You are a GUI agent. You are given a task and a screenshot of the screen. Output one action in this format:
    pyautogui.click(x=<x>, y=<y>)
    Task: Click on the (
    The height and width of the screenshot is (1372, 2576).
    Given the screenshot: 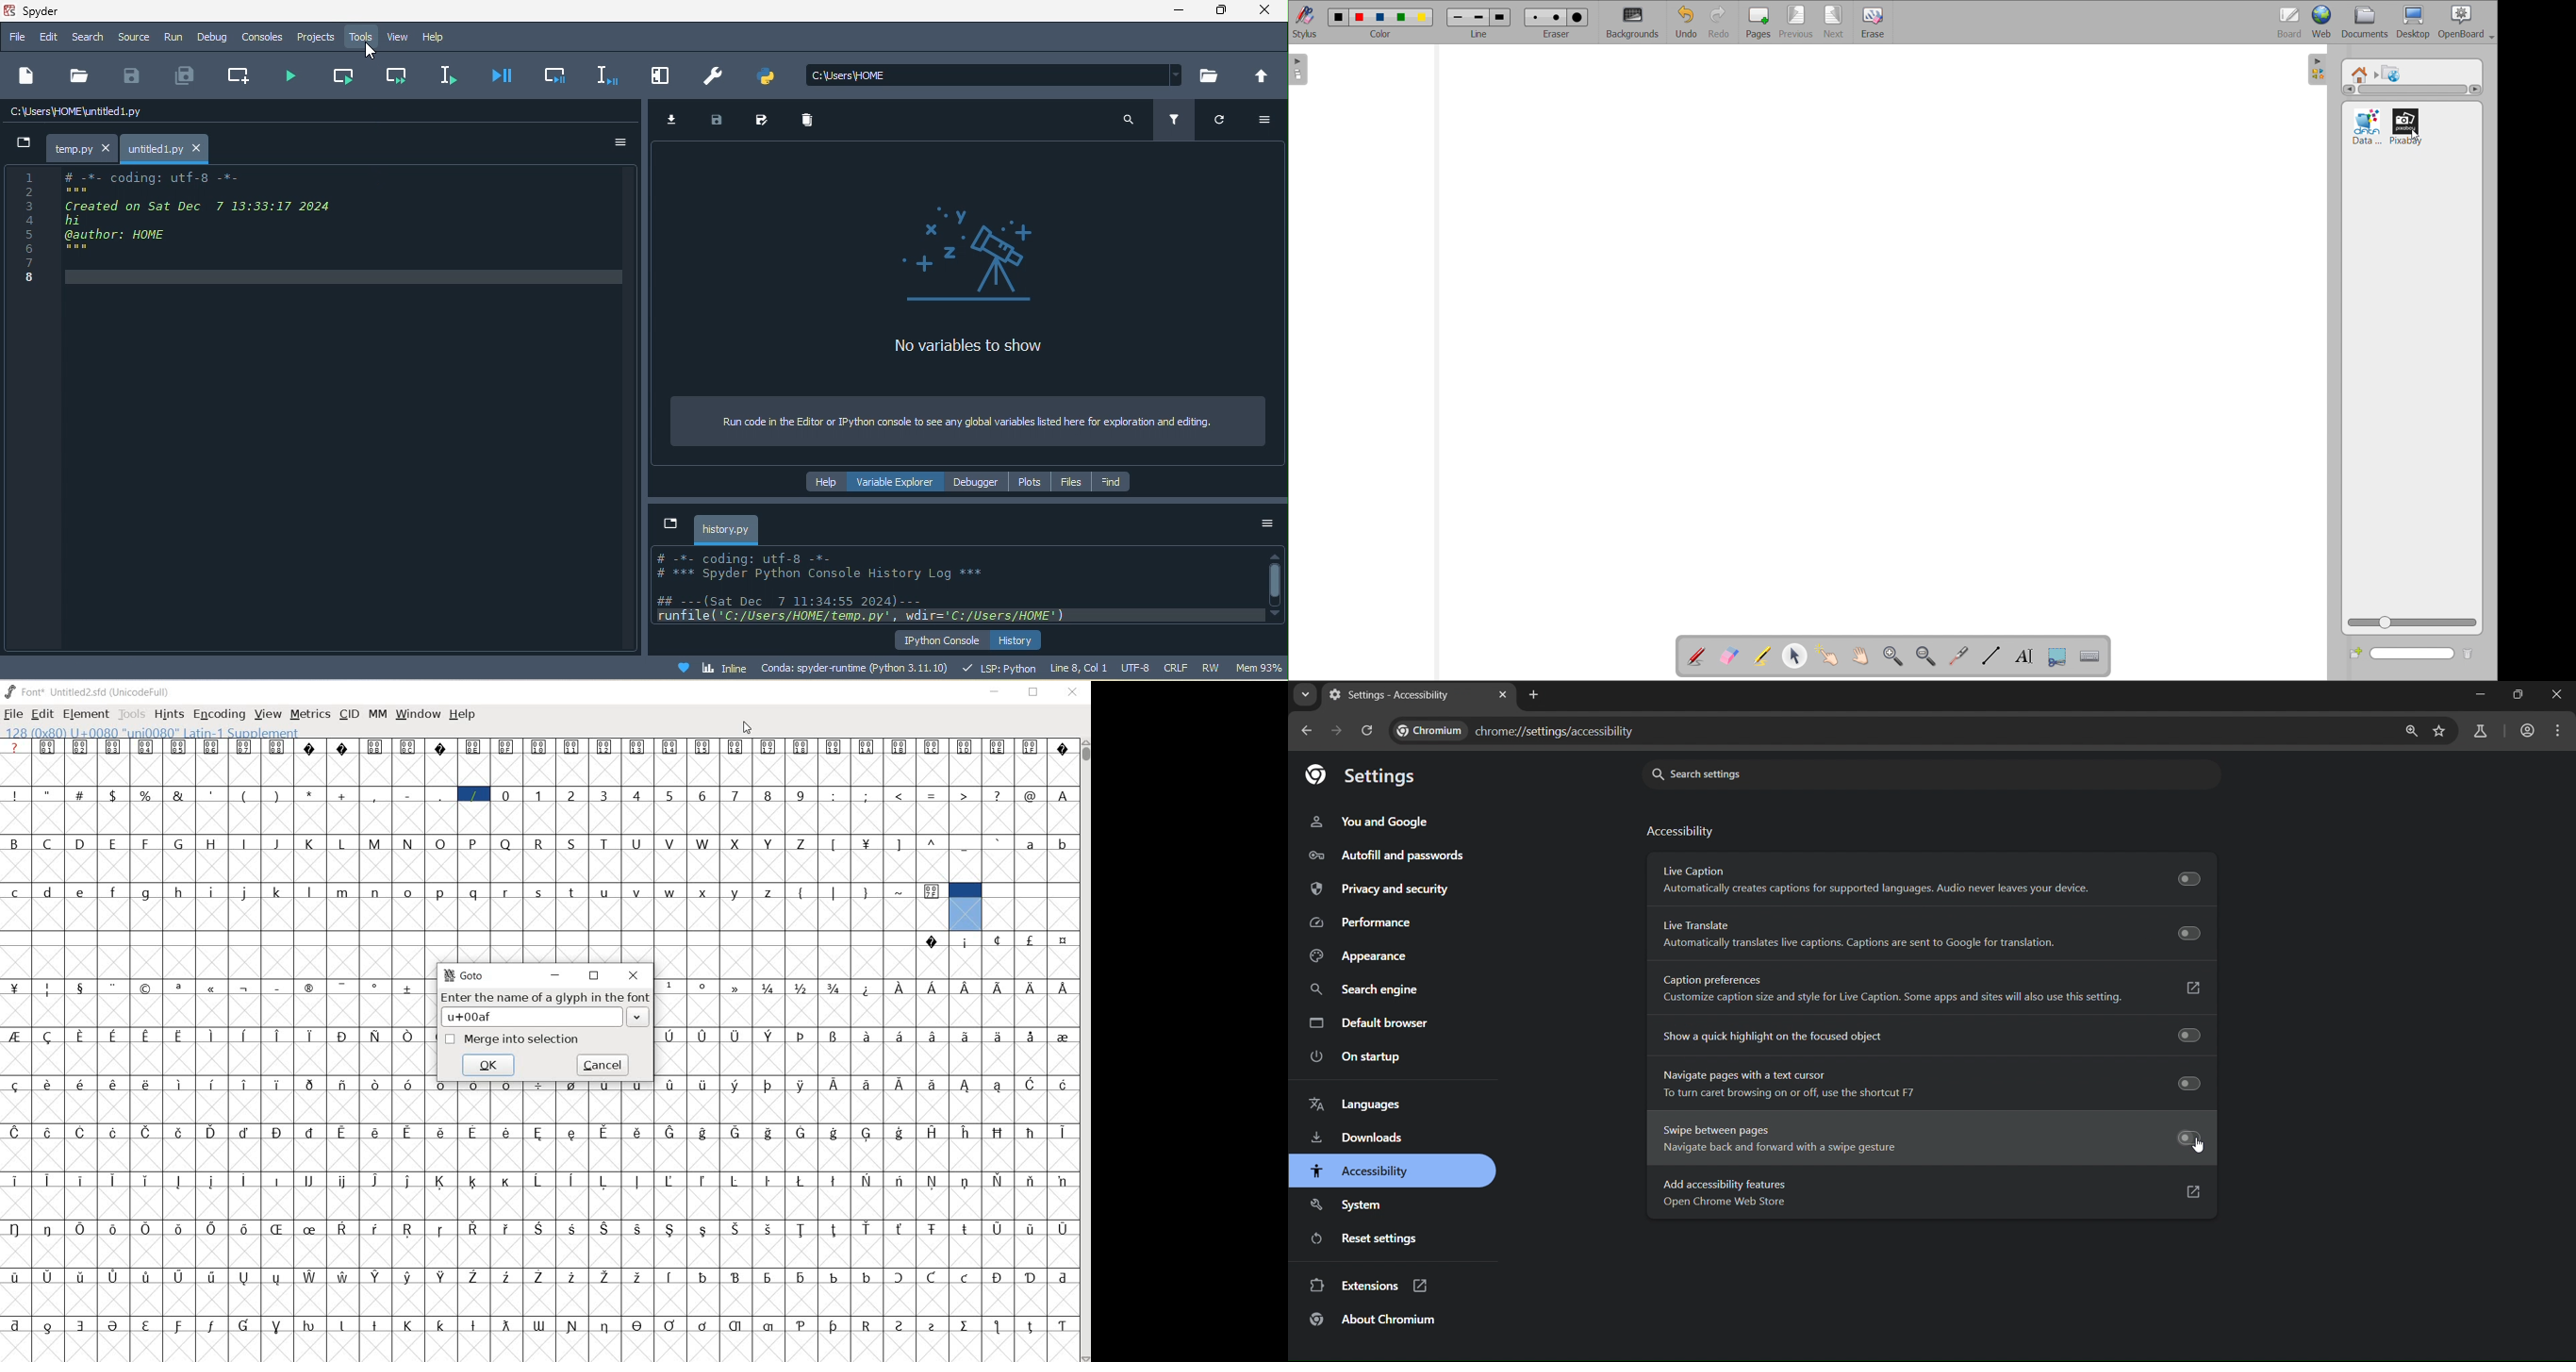 What is the action you would take?
    pyautogui.click(x=245, y=795)
    